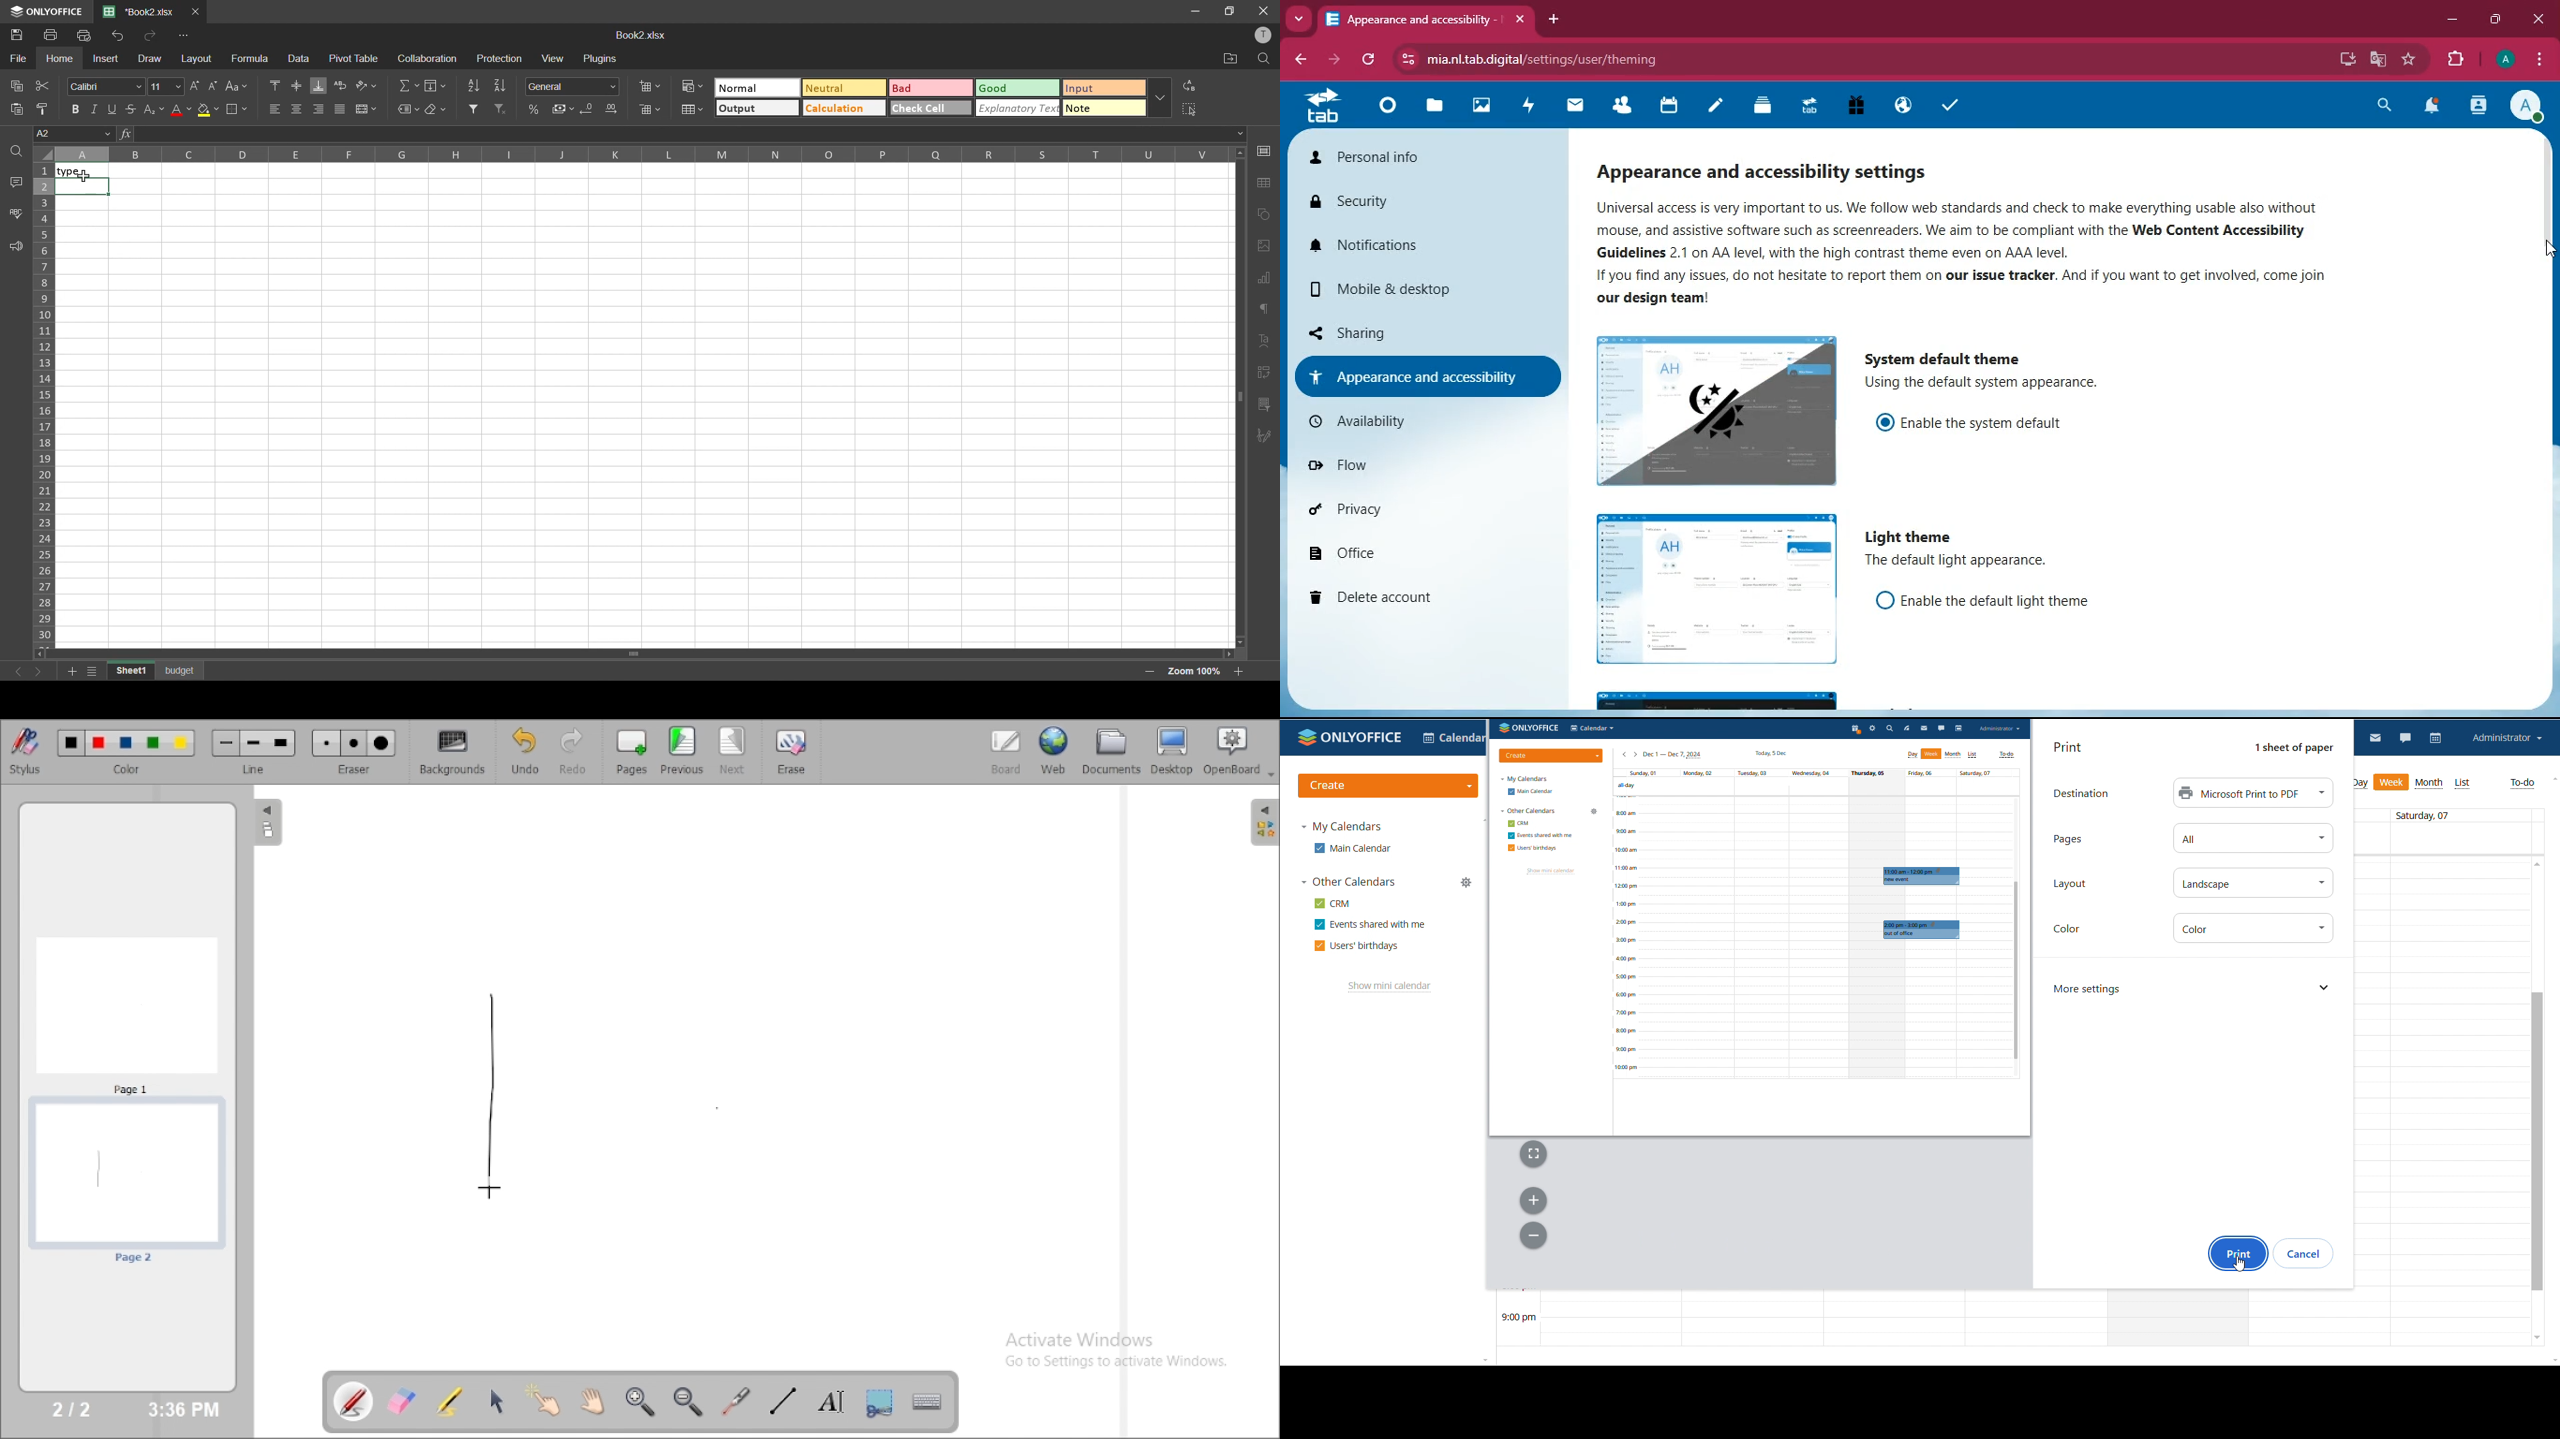 This screenshot has width=2576, height=1456. What do you see at coordinates (2546, 210) in the screenshot?
I see `scroll` at bounding box center [2546, 210].